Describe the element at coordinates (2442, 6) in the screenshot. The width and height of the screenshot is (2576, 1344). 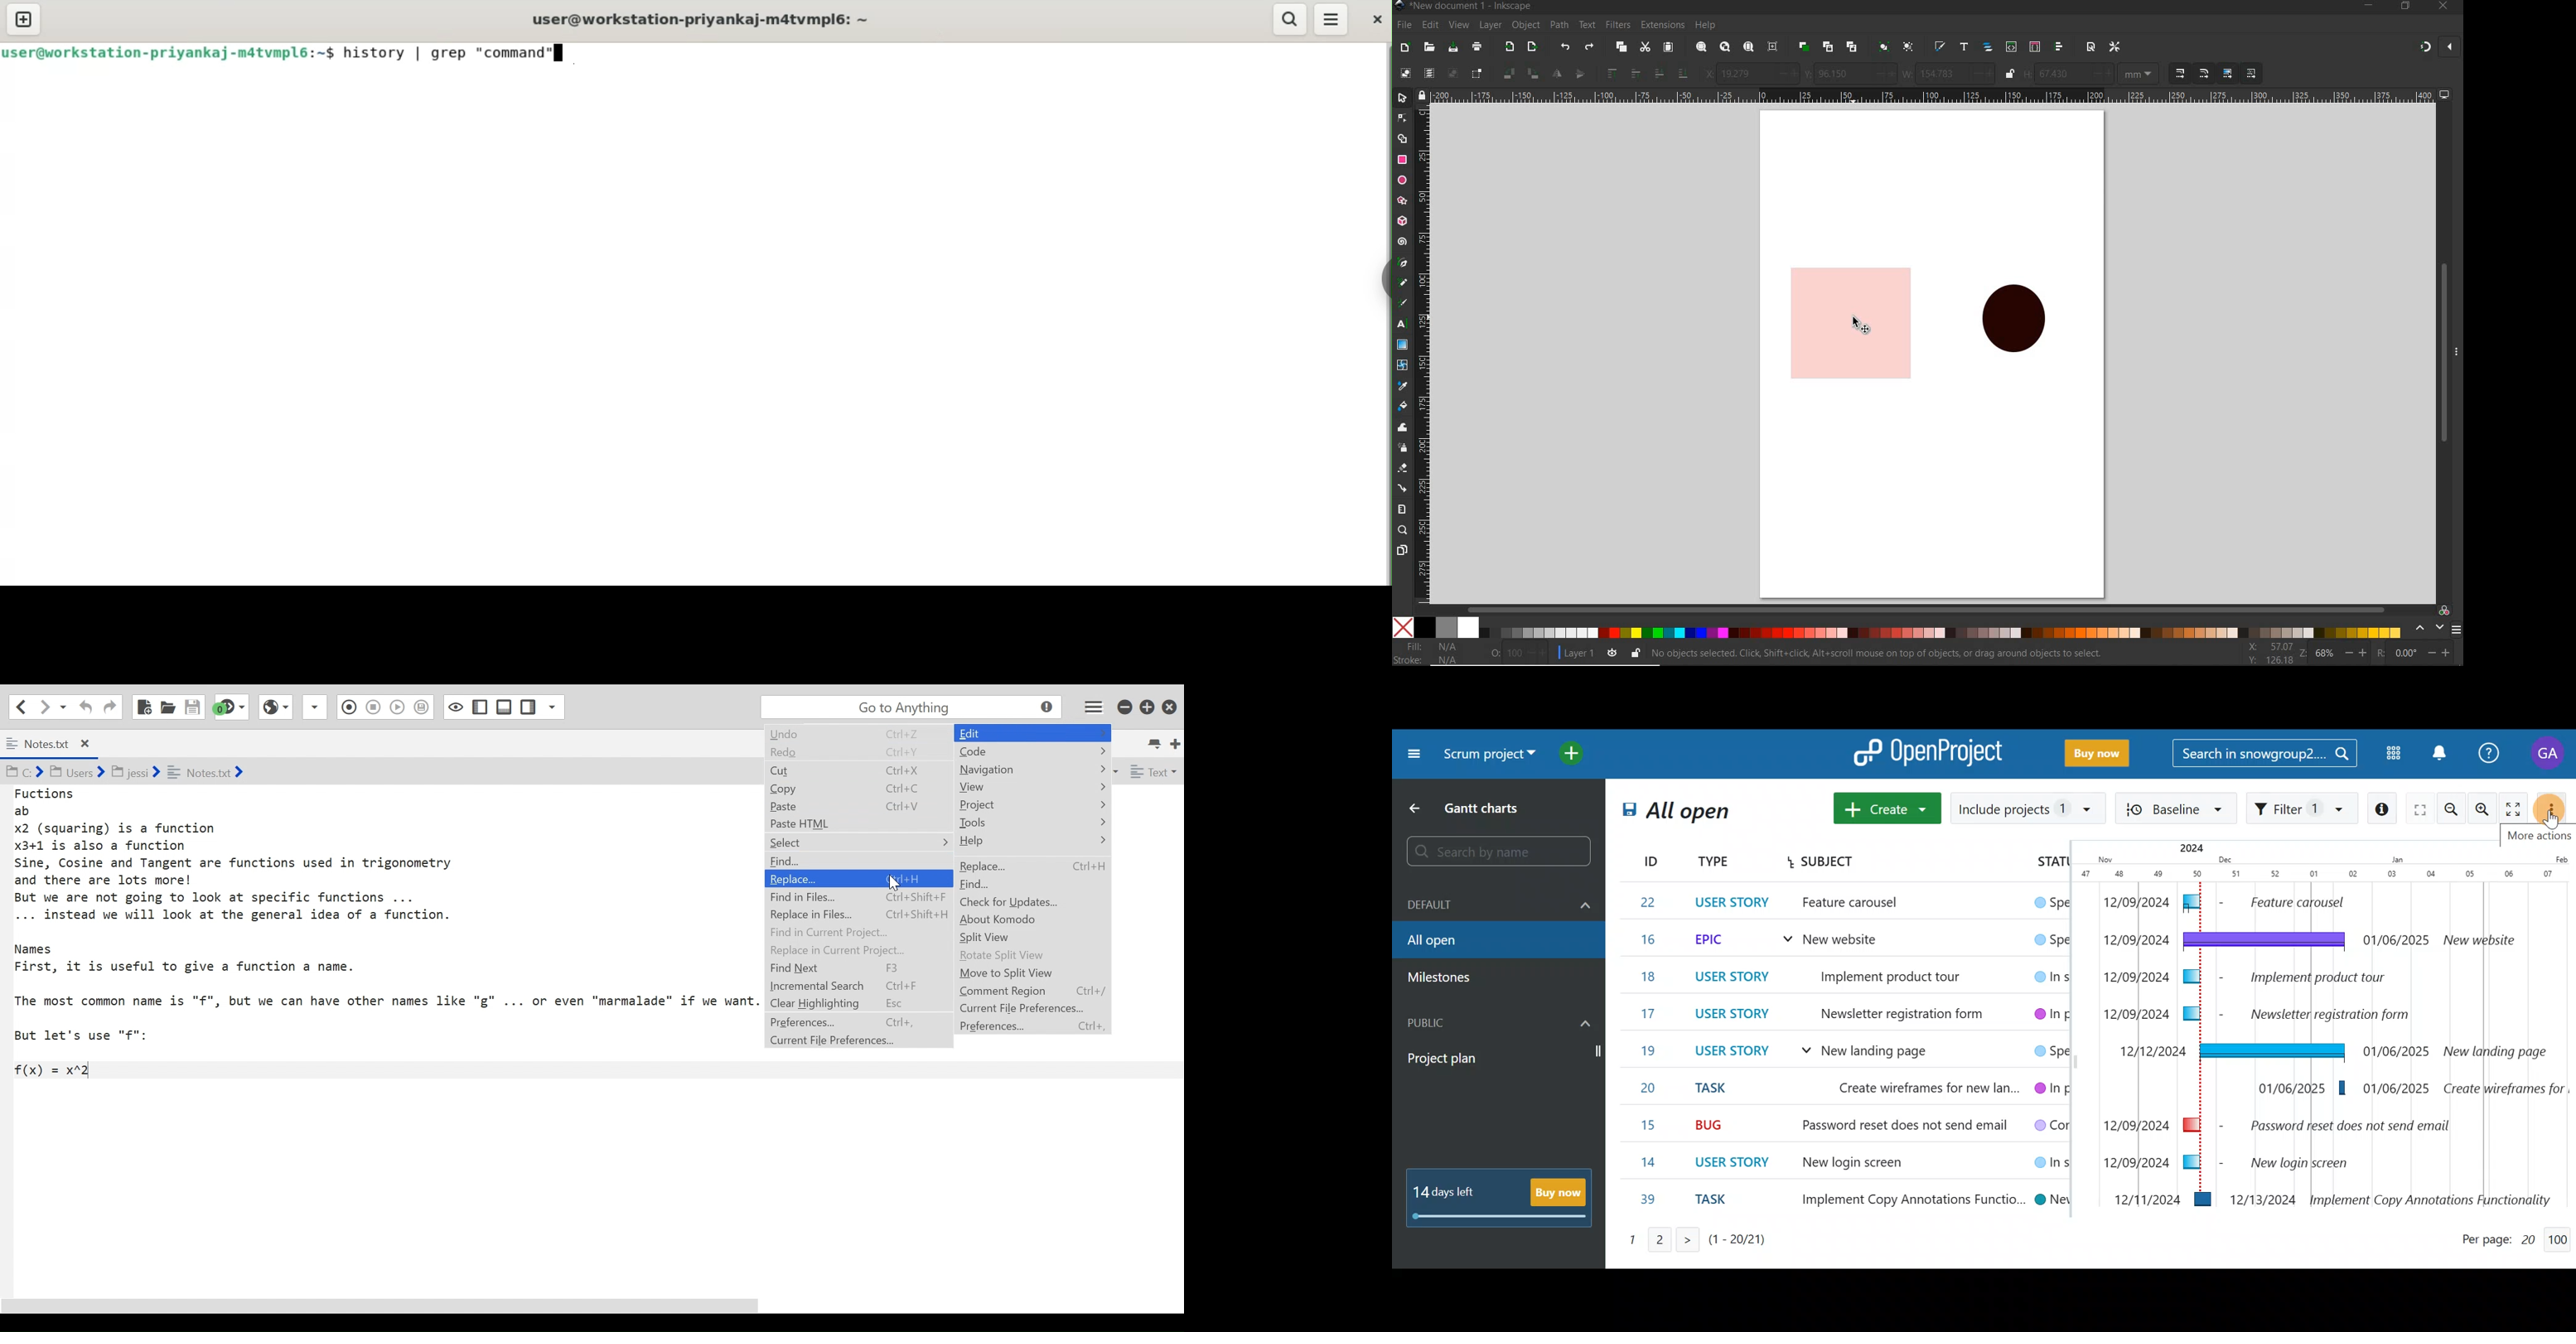
I see `close` at that location.